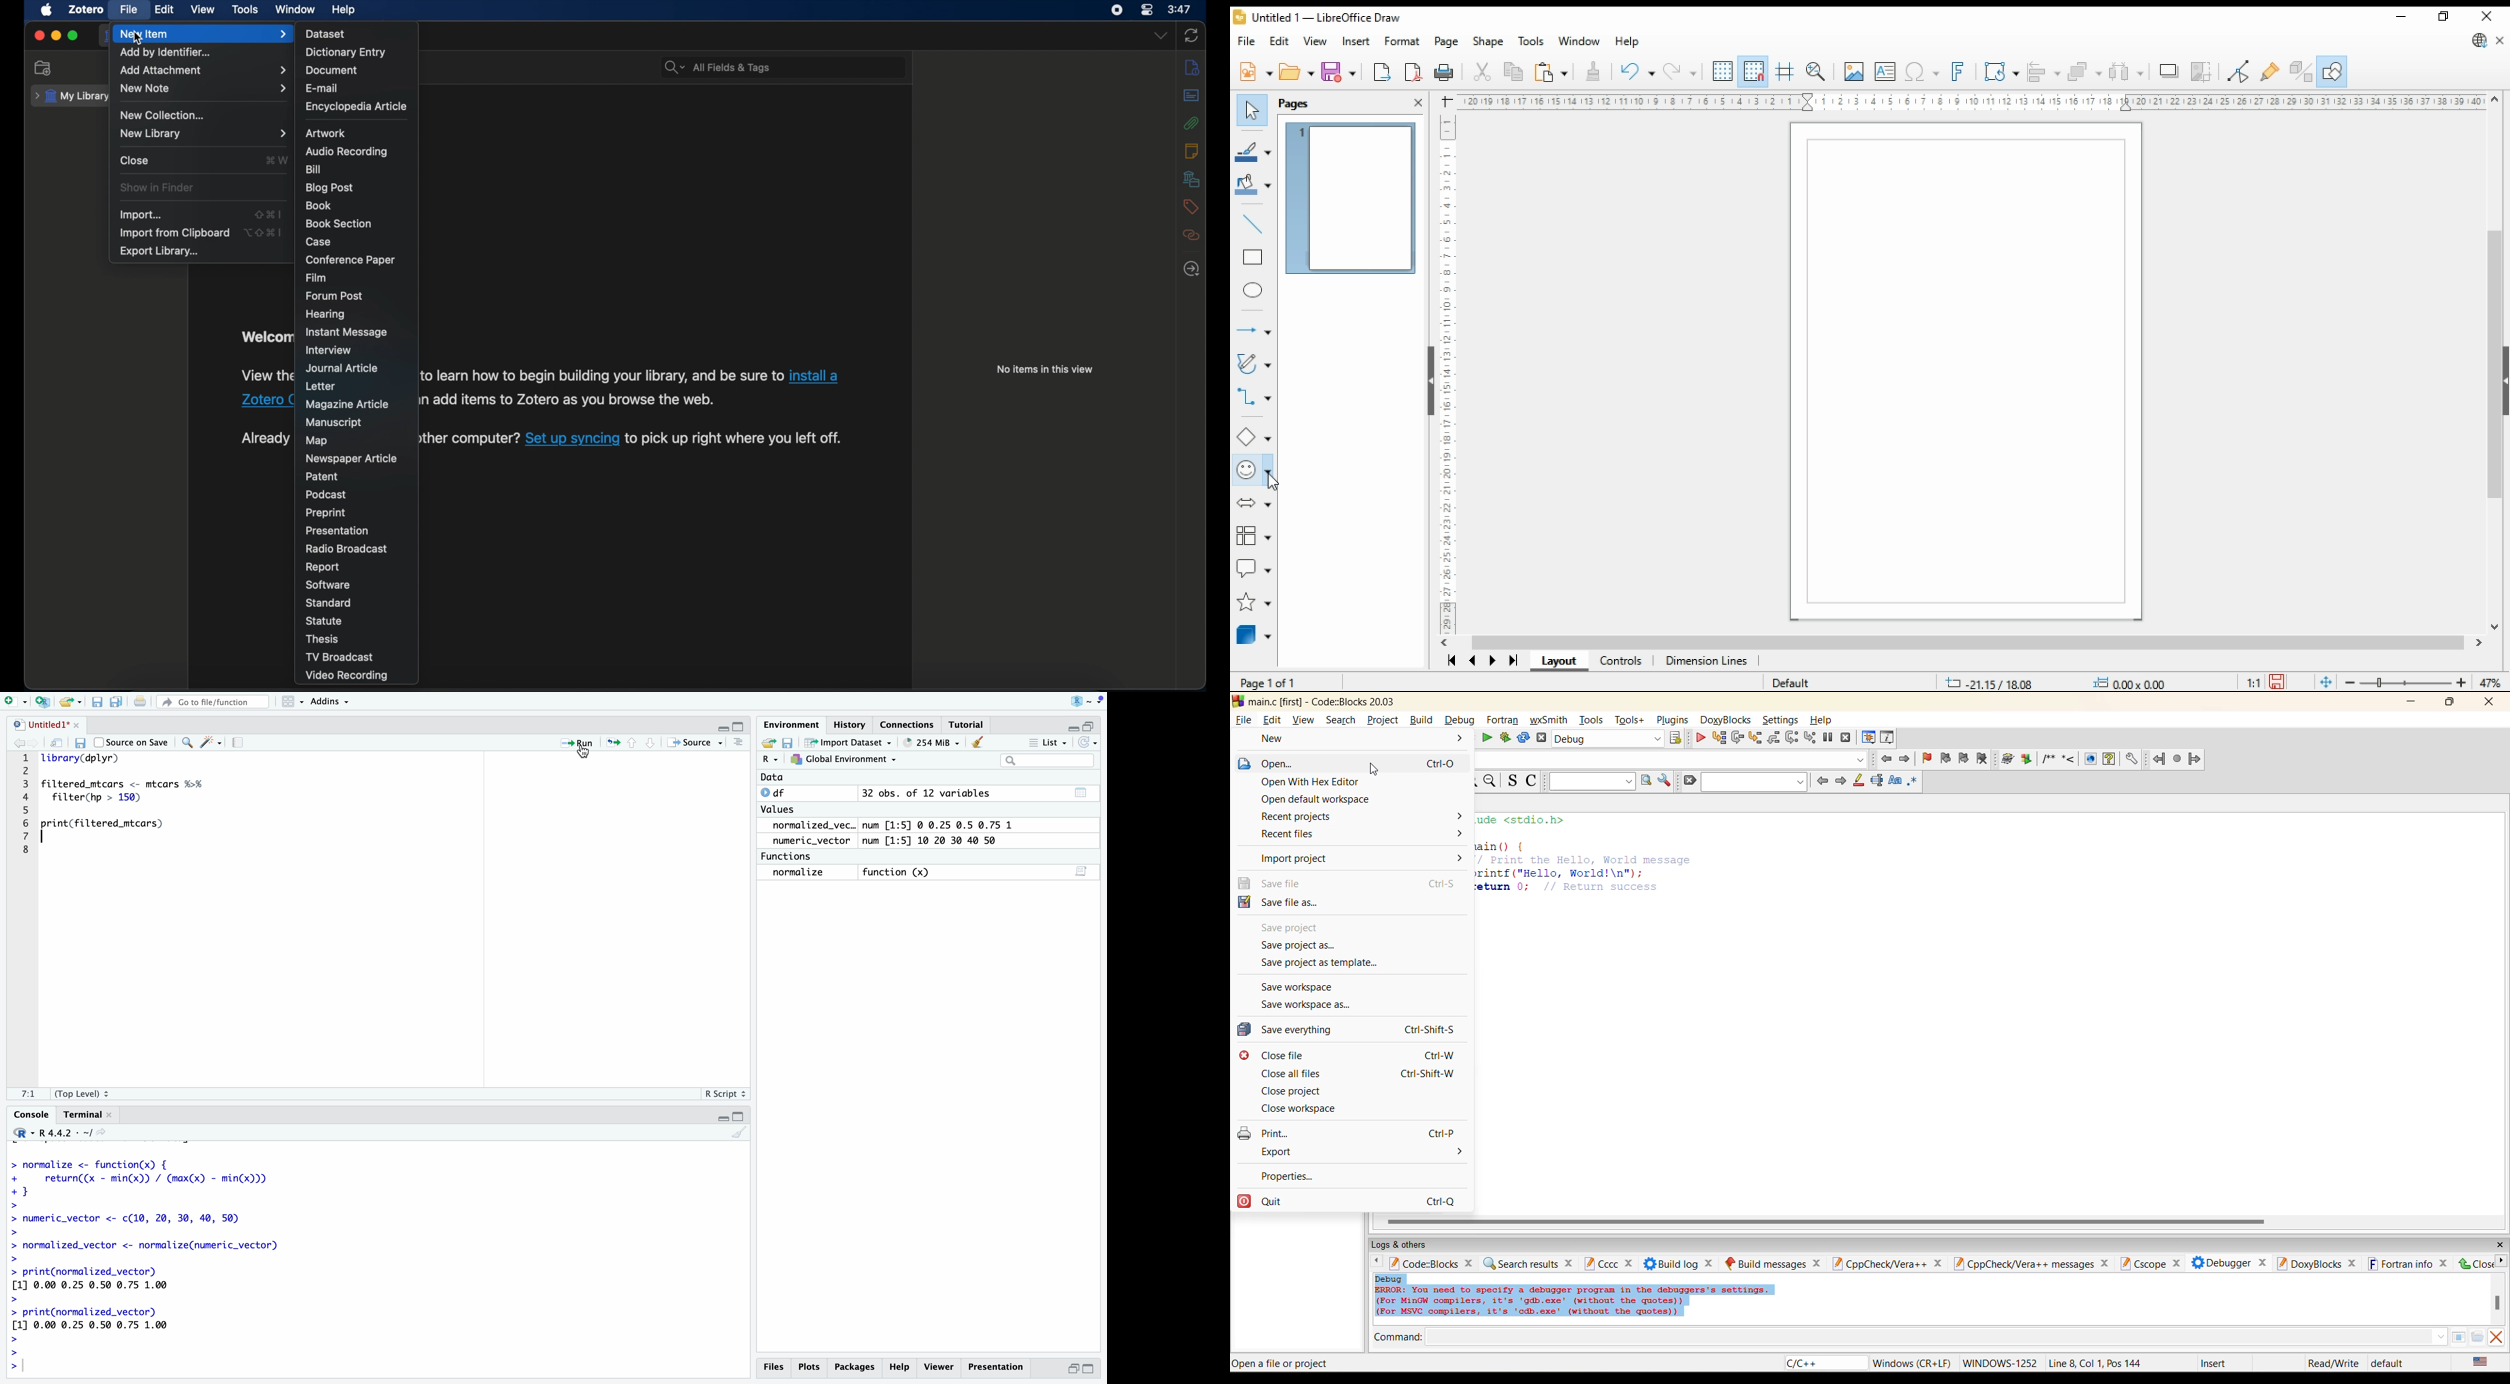  Describe the element at coordinates (1532, 41) in the screenshot. I see `tools` at that location.